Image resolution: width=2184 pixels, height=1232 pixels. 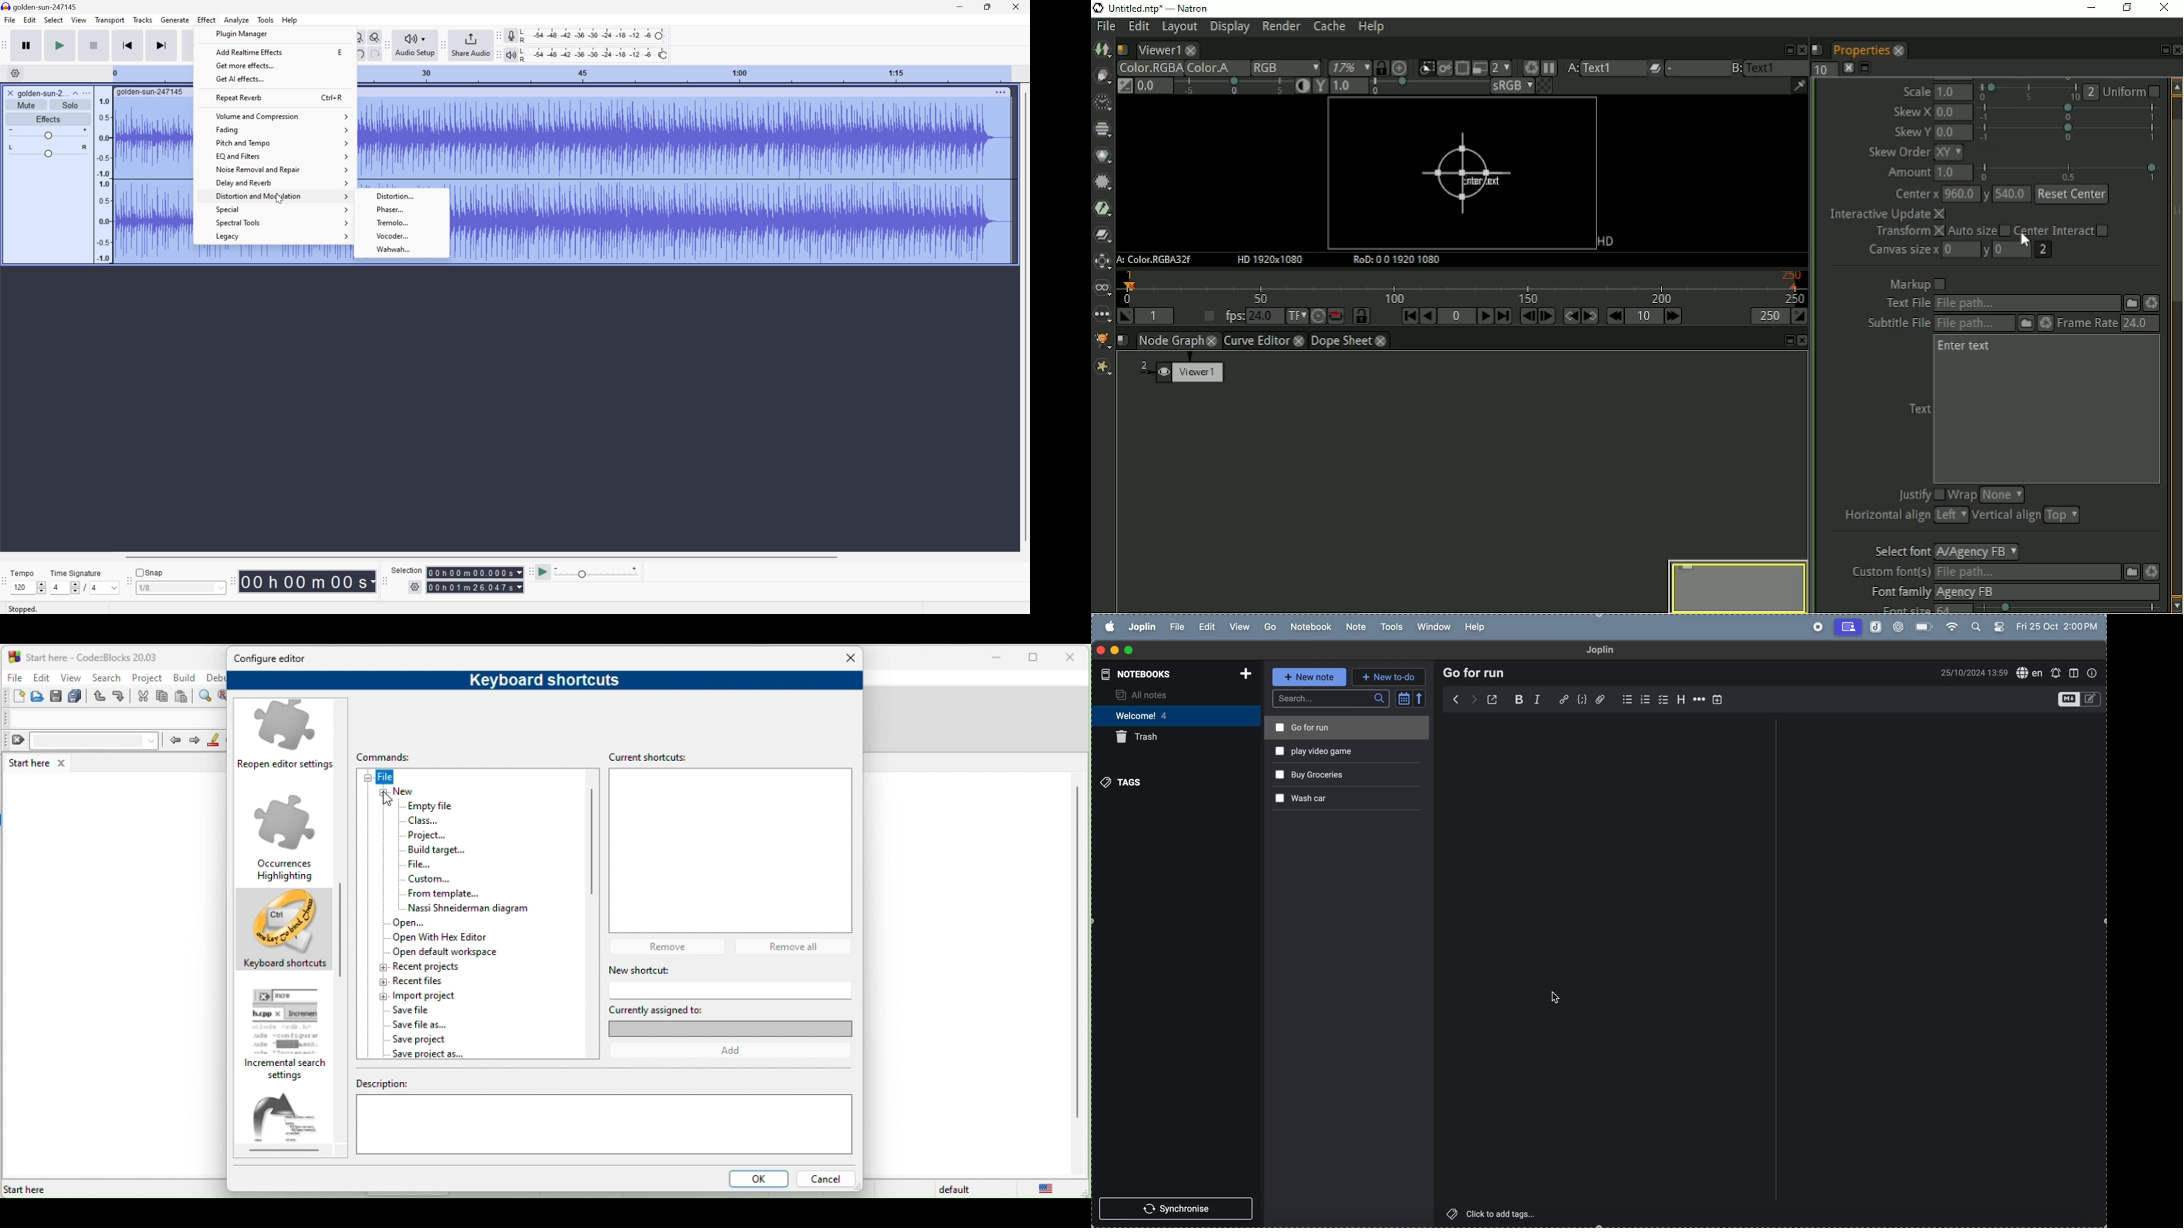 I want to click on /, so click(x=84, y=587).